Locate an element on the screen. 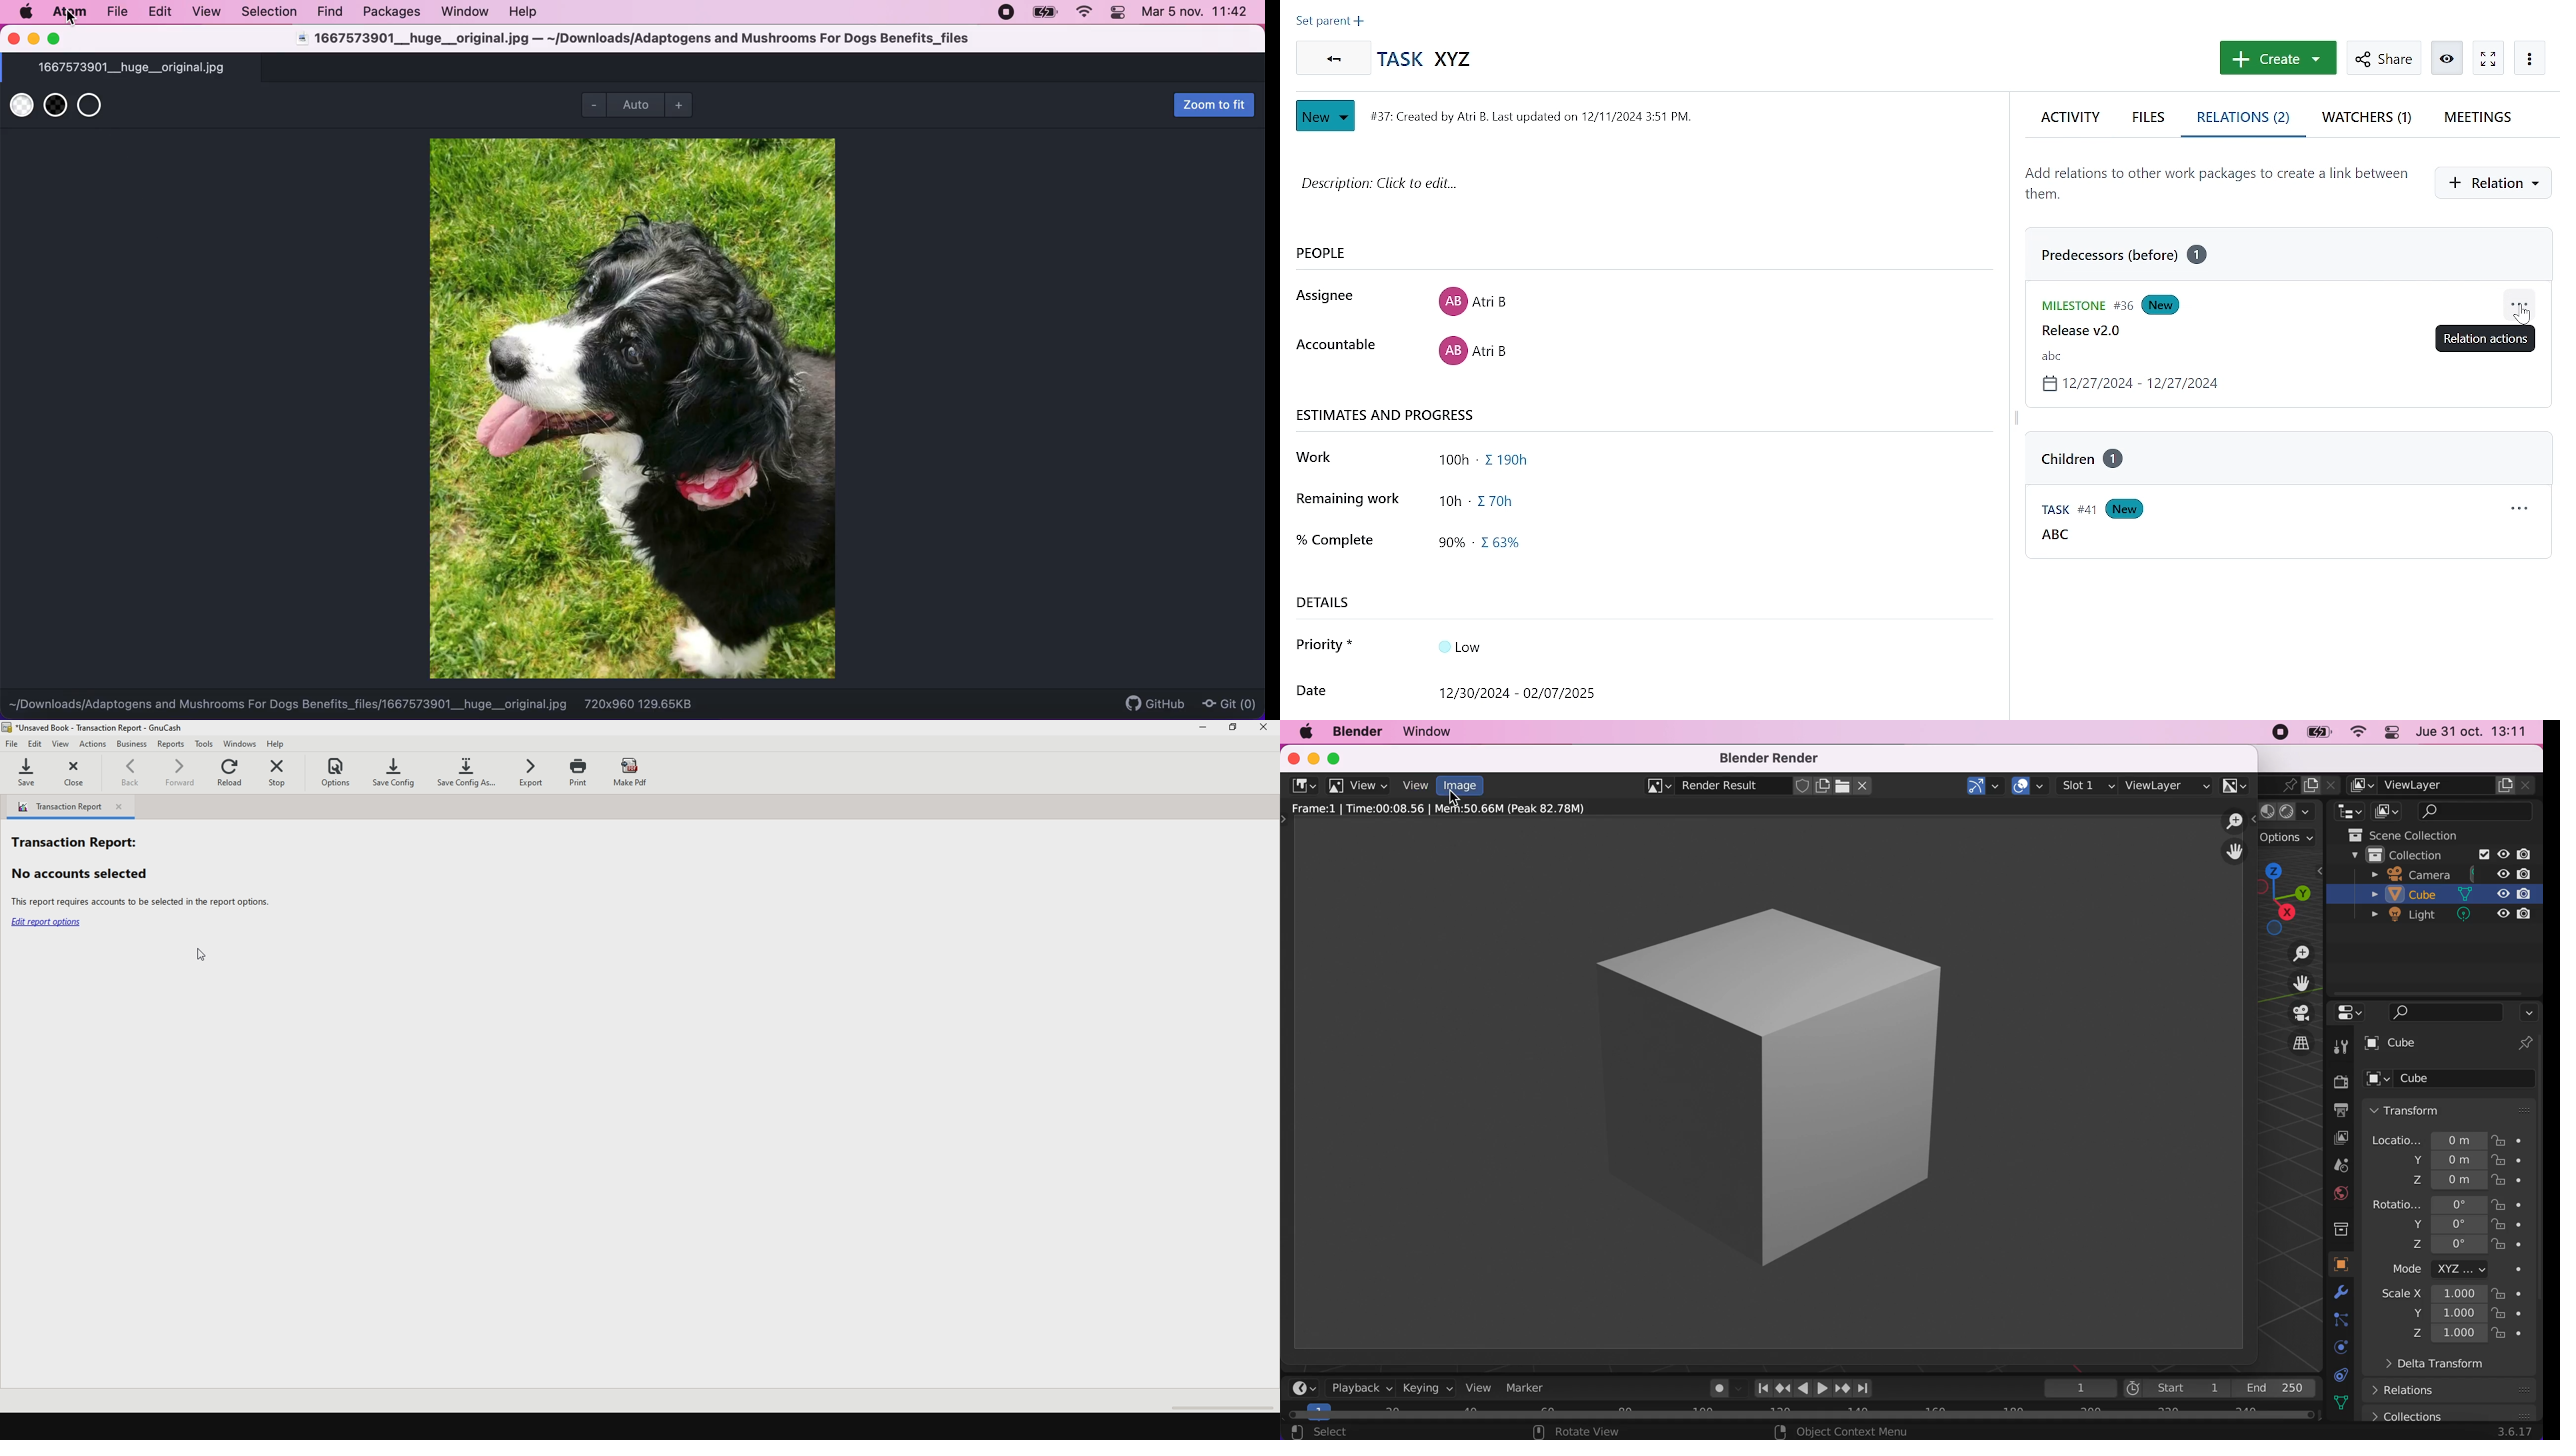 The height and width of the screenshot is (1456, 2576). view is located at coordinates (63, 744).